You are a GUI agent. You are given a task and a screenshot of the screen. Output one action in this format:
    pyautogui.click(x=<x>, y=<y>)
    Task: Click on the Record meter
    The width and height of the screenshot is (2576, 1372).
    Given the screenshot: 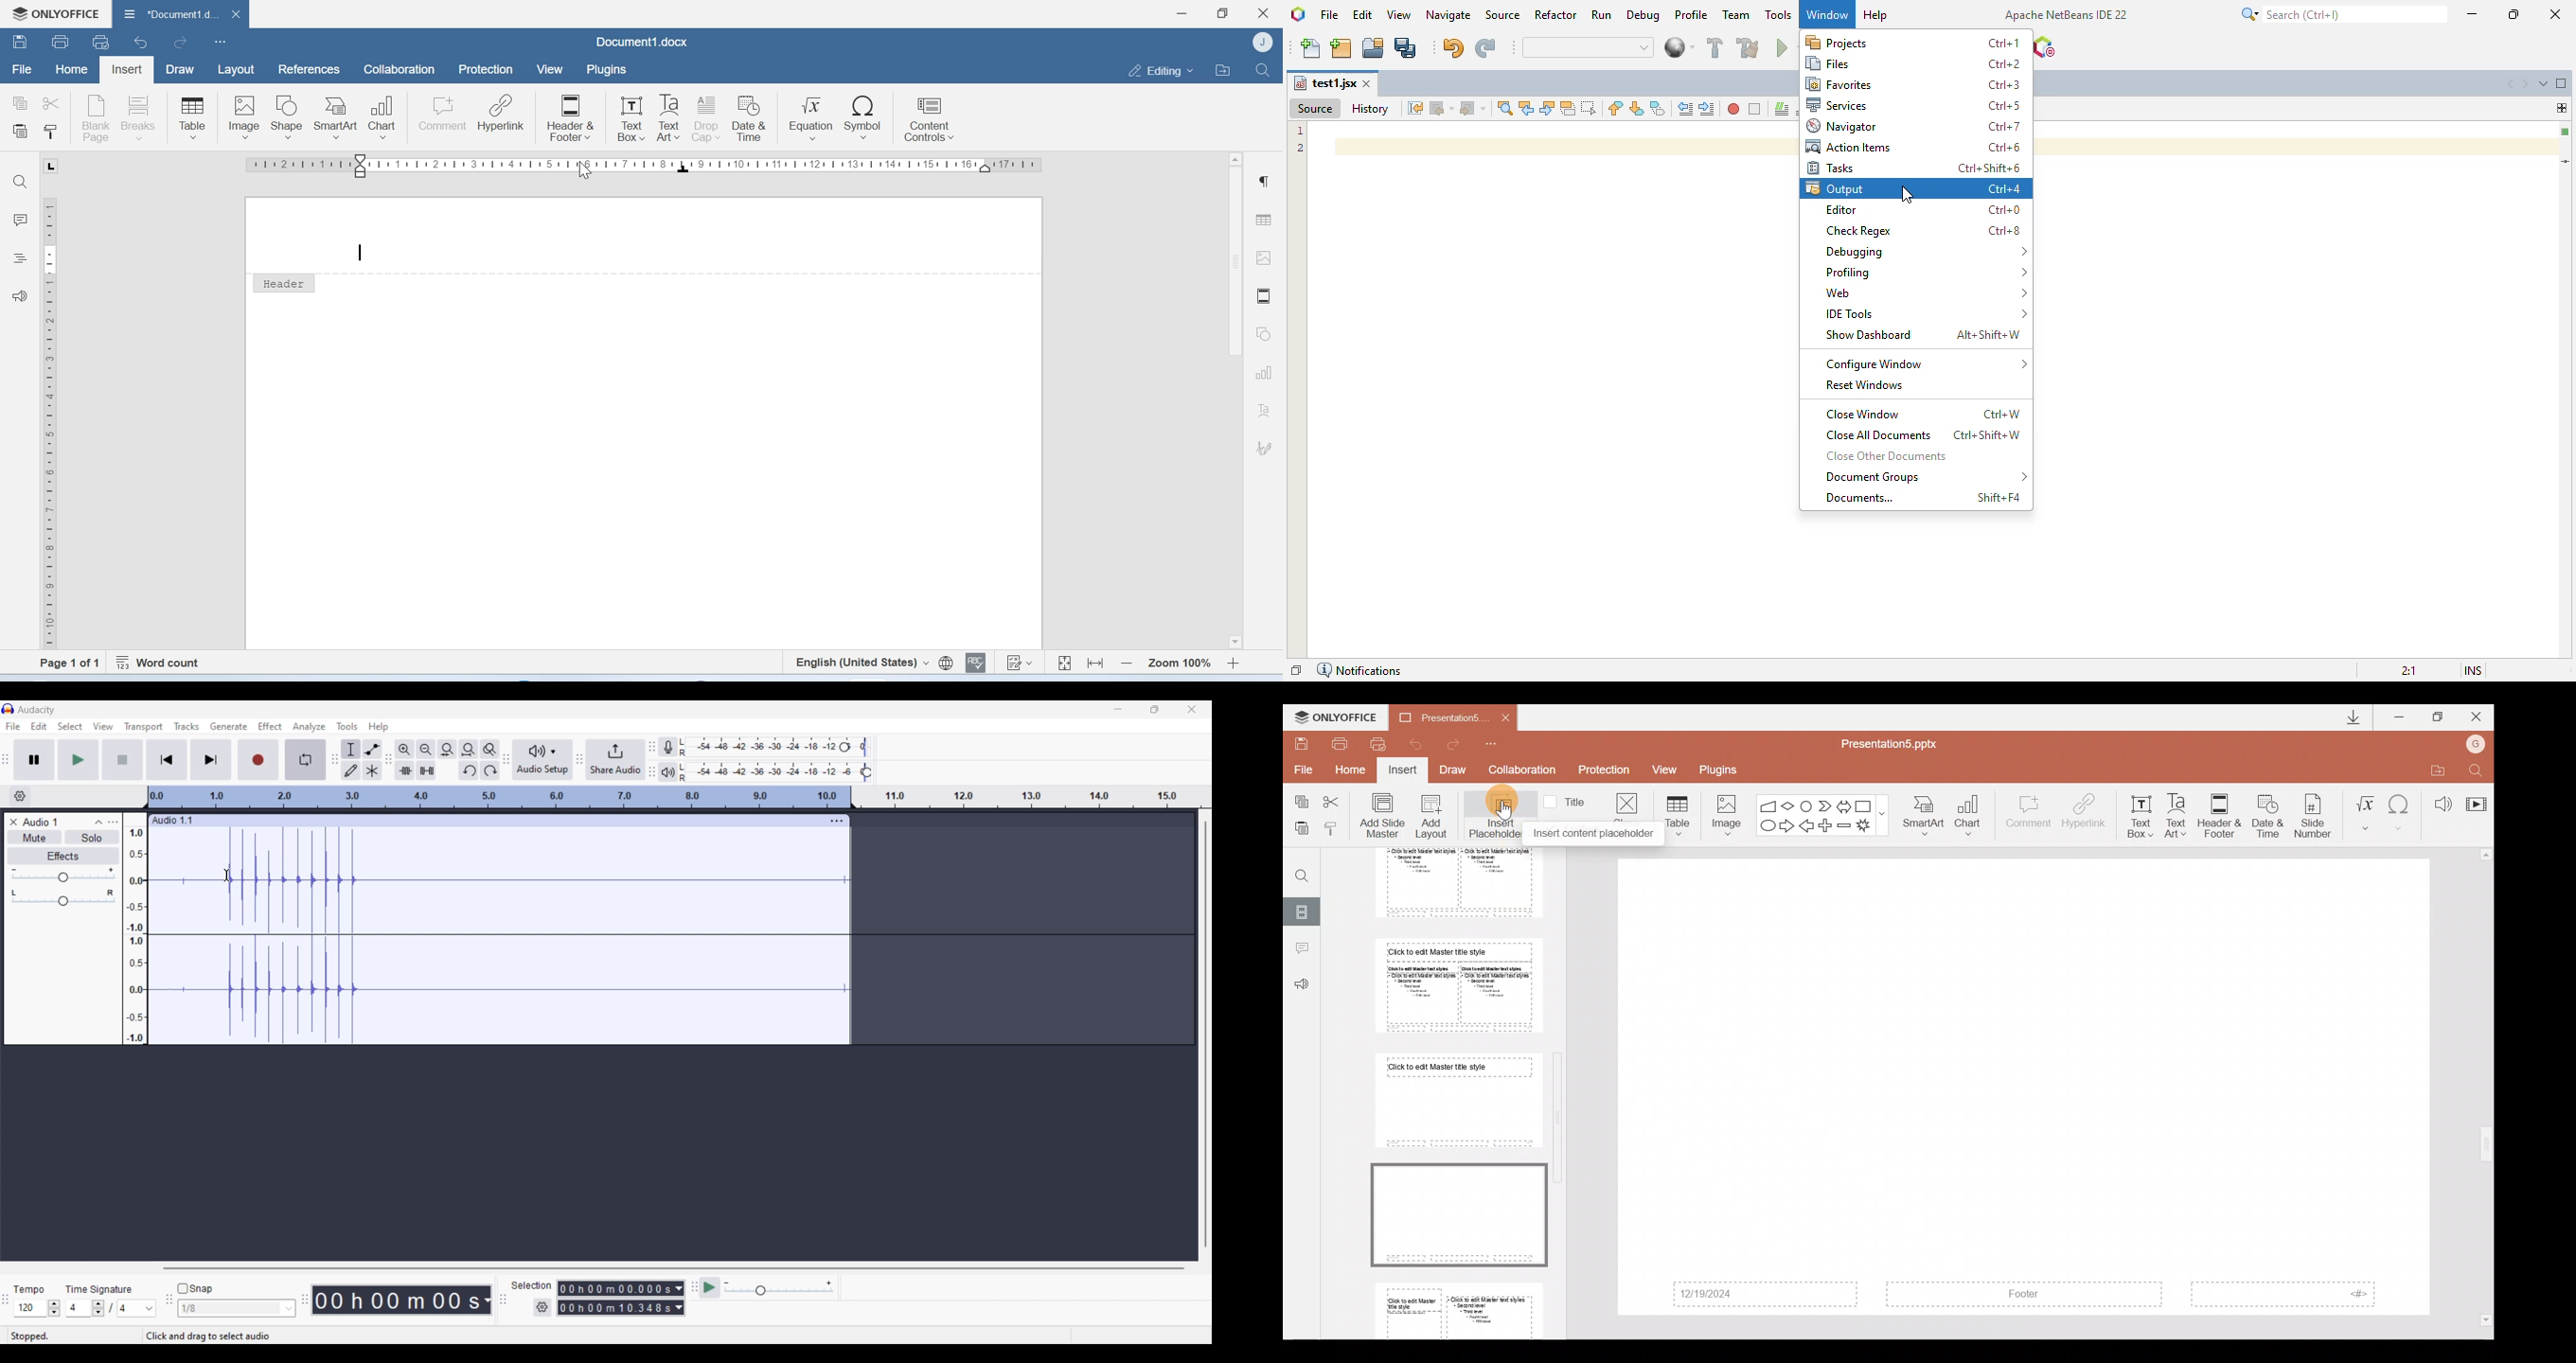 What is the action you would take?
    pyautogui.click(x=668, y=746)
    